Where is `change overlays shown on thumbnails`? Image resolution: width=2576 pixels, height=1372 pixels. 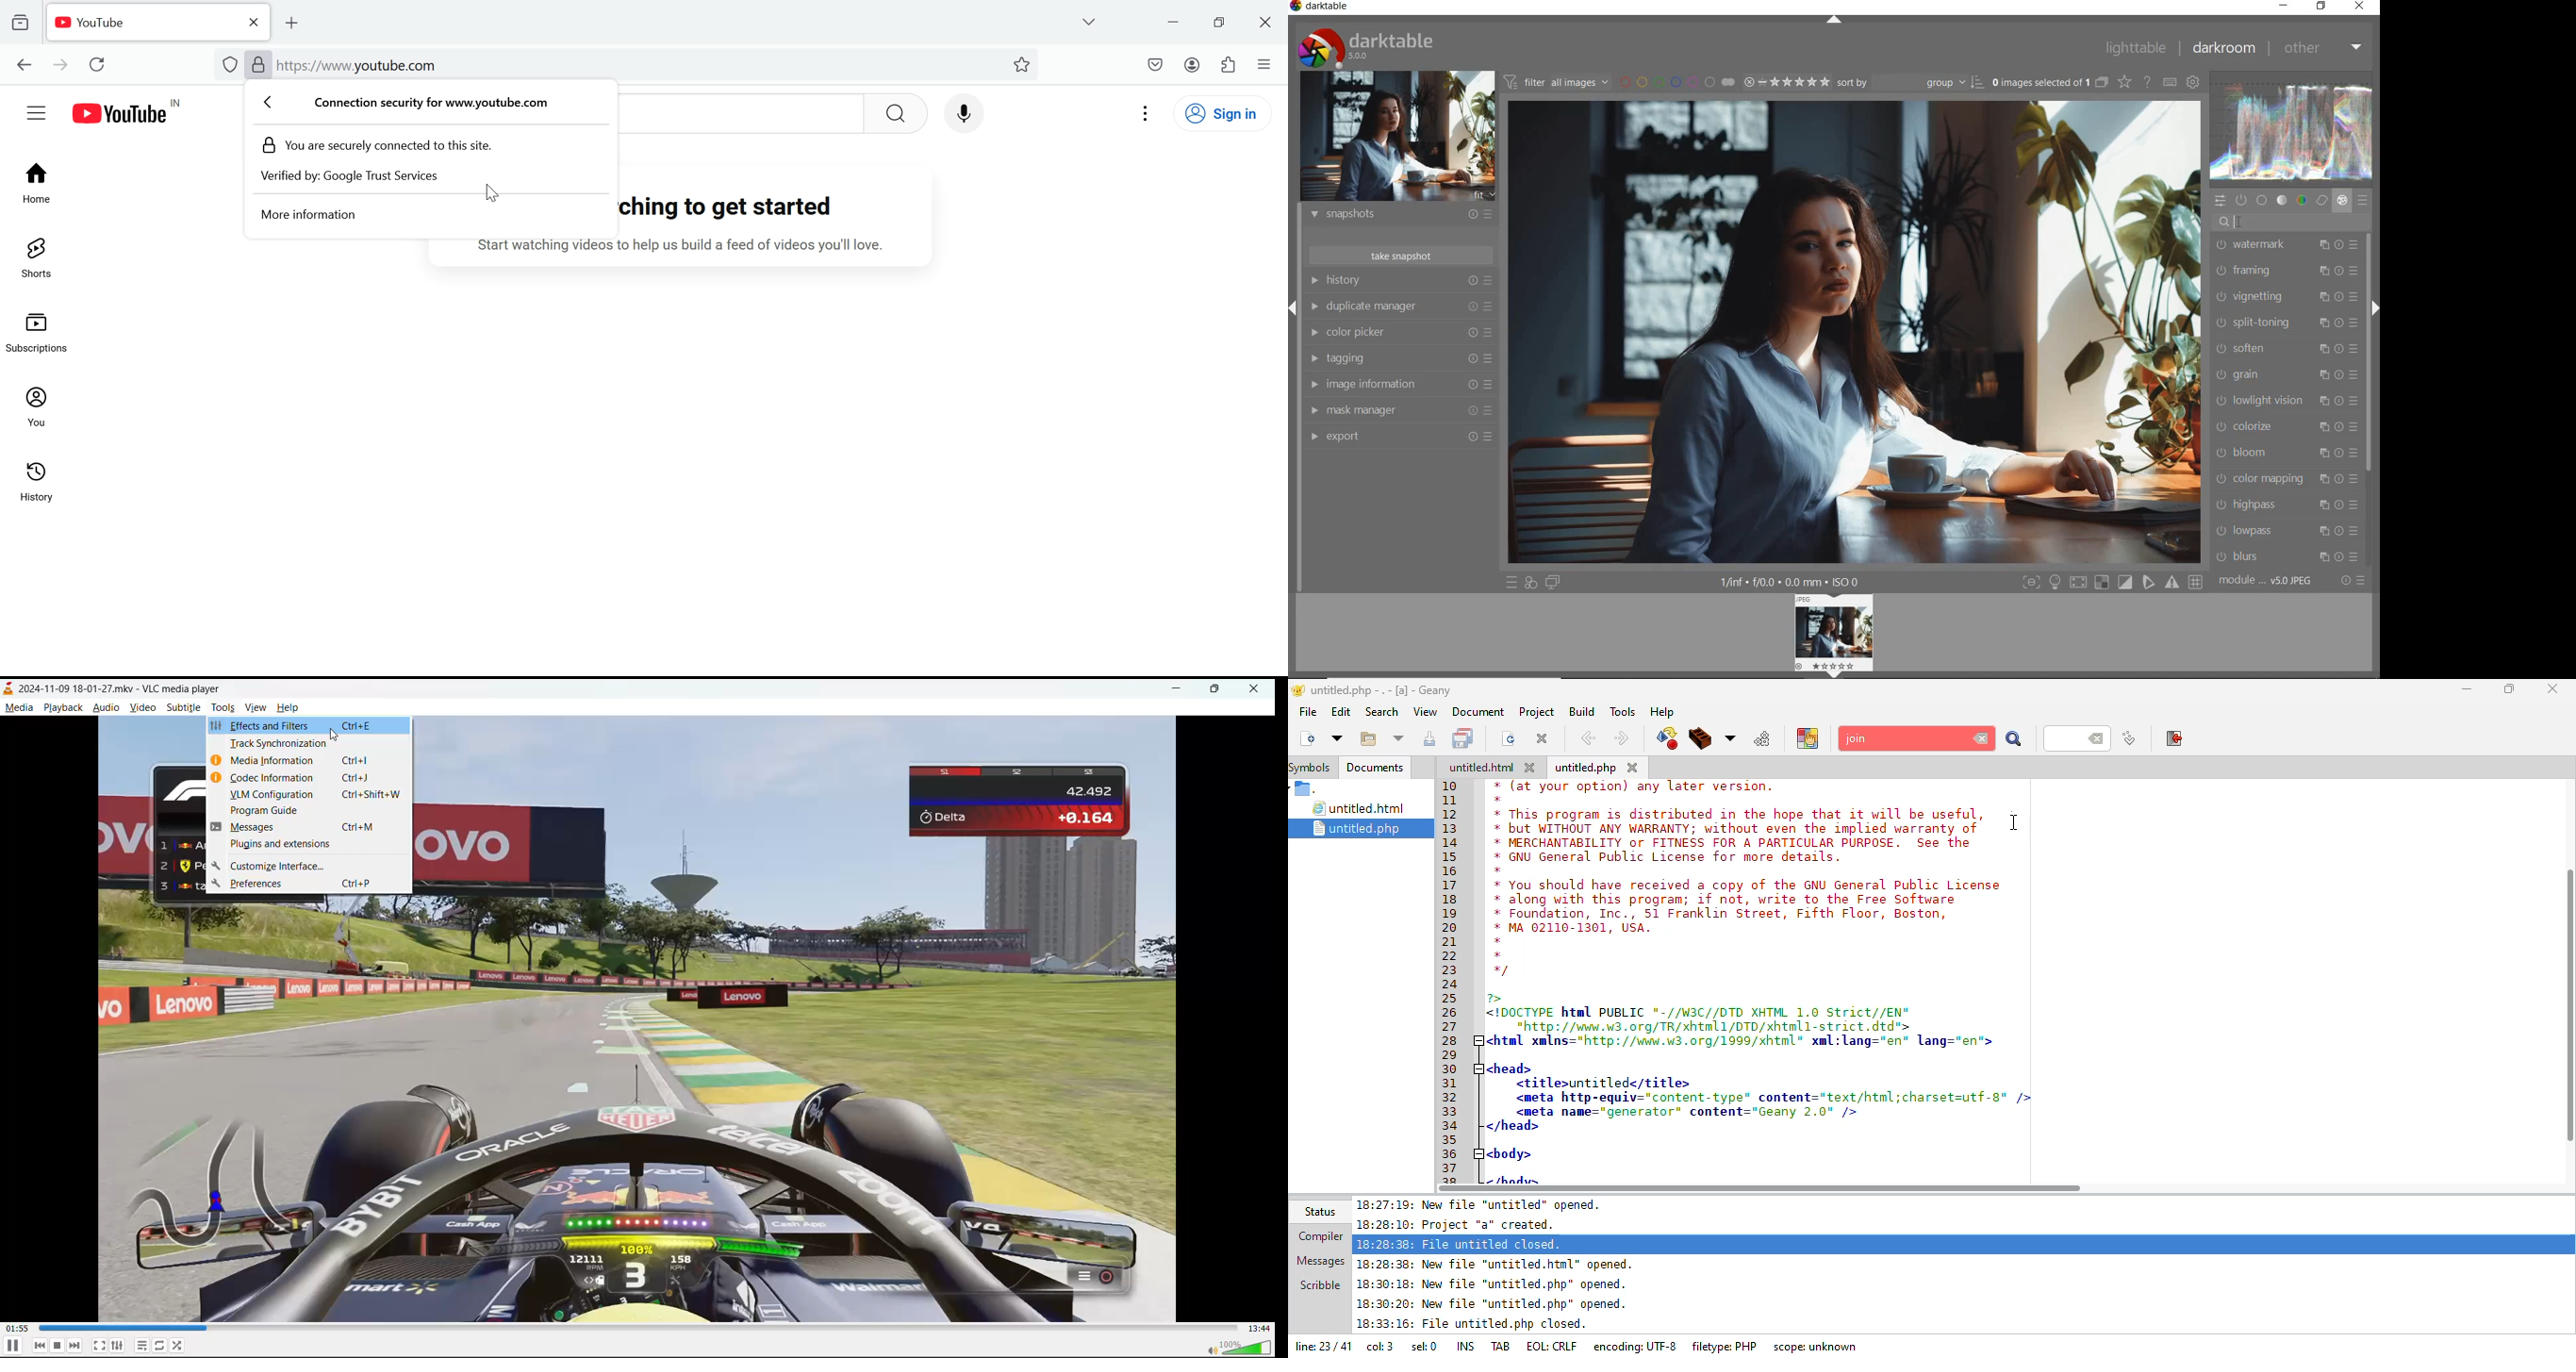
change overlays shown on thumbnails is located at coordinates (2124, 81).